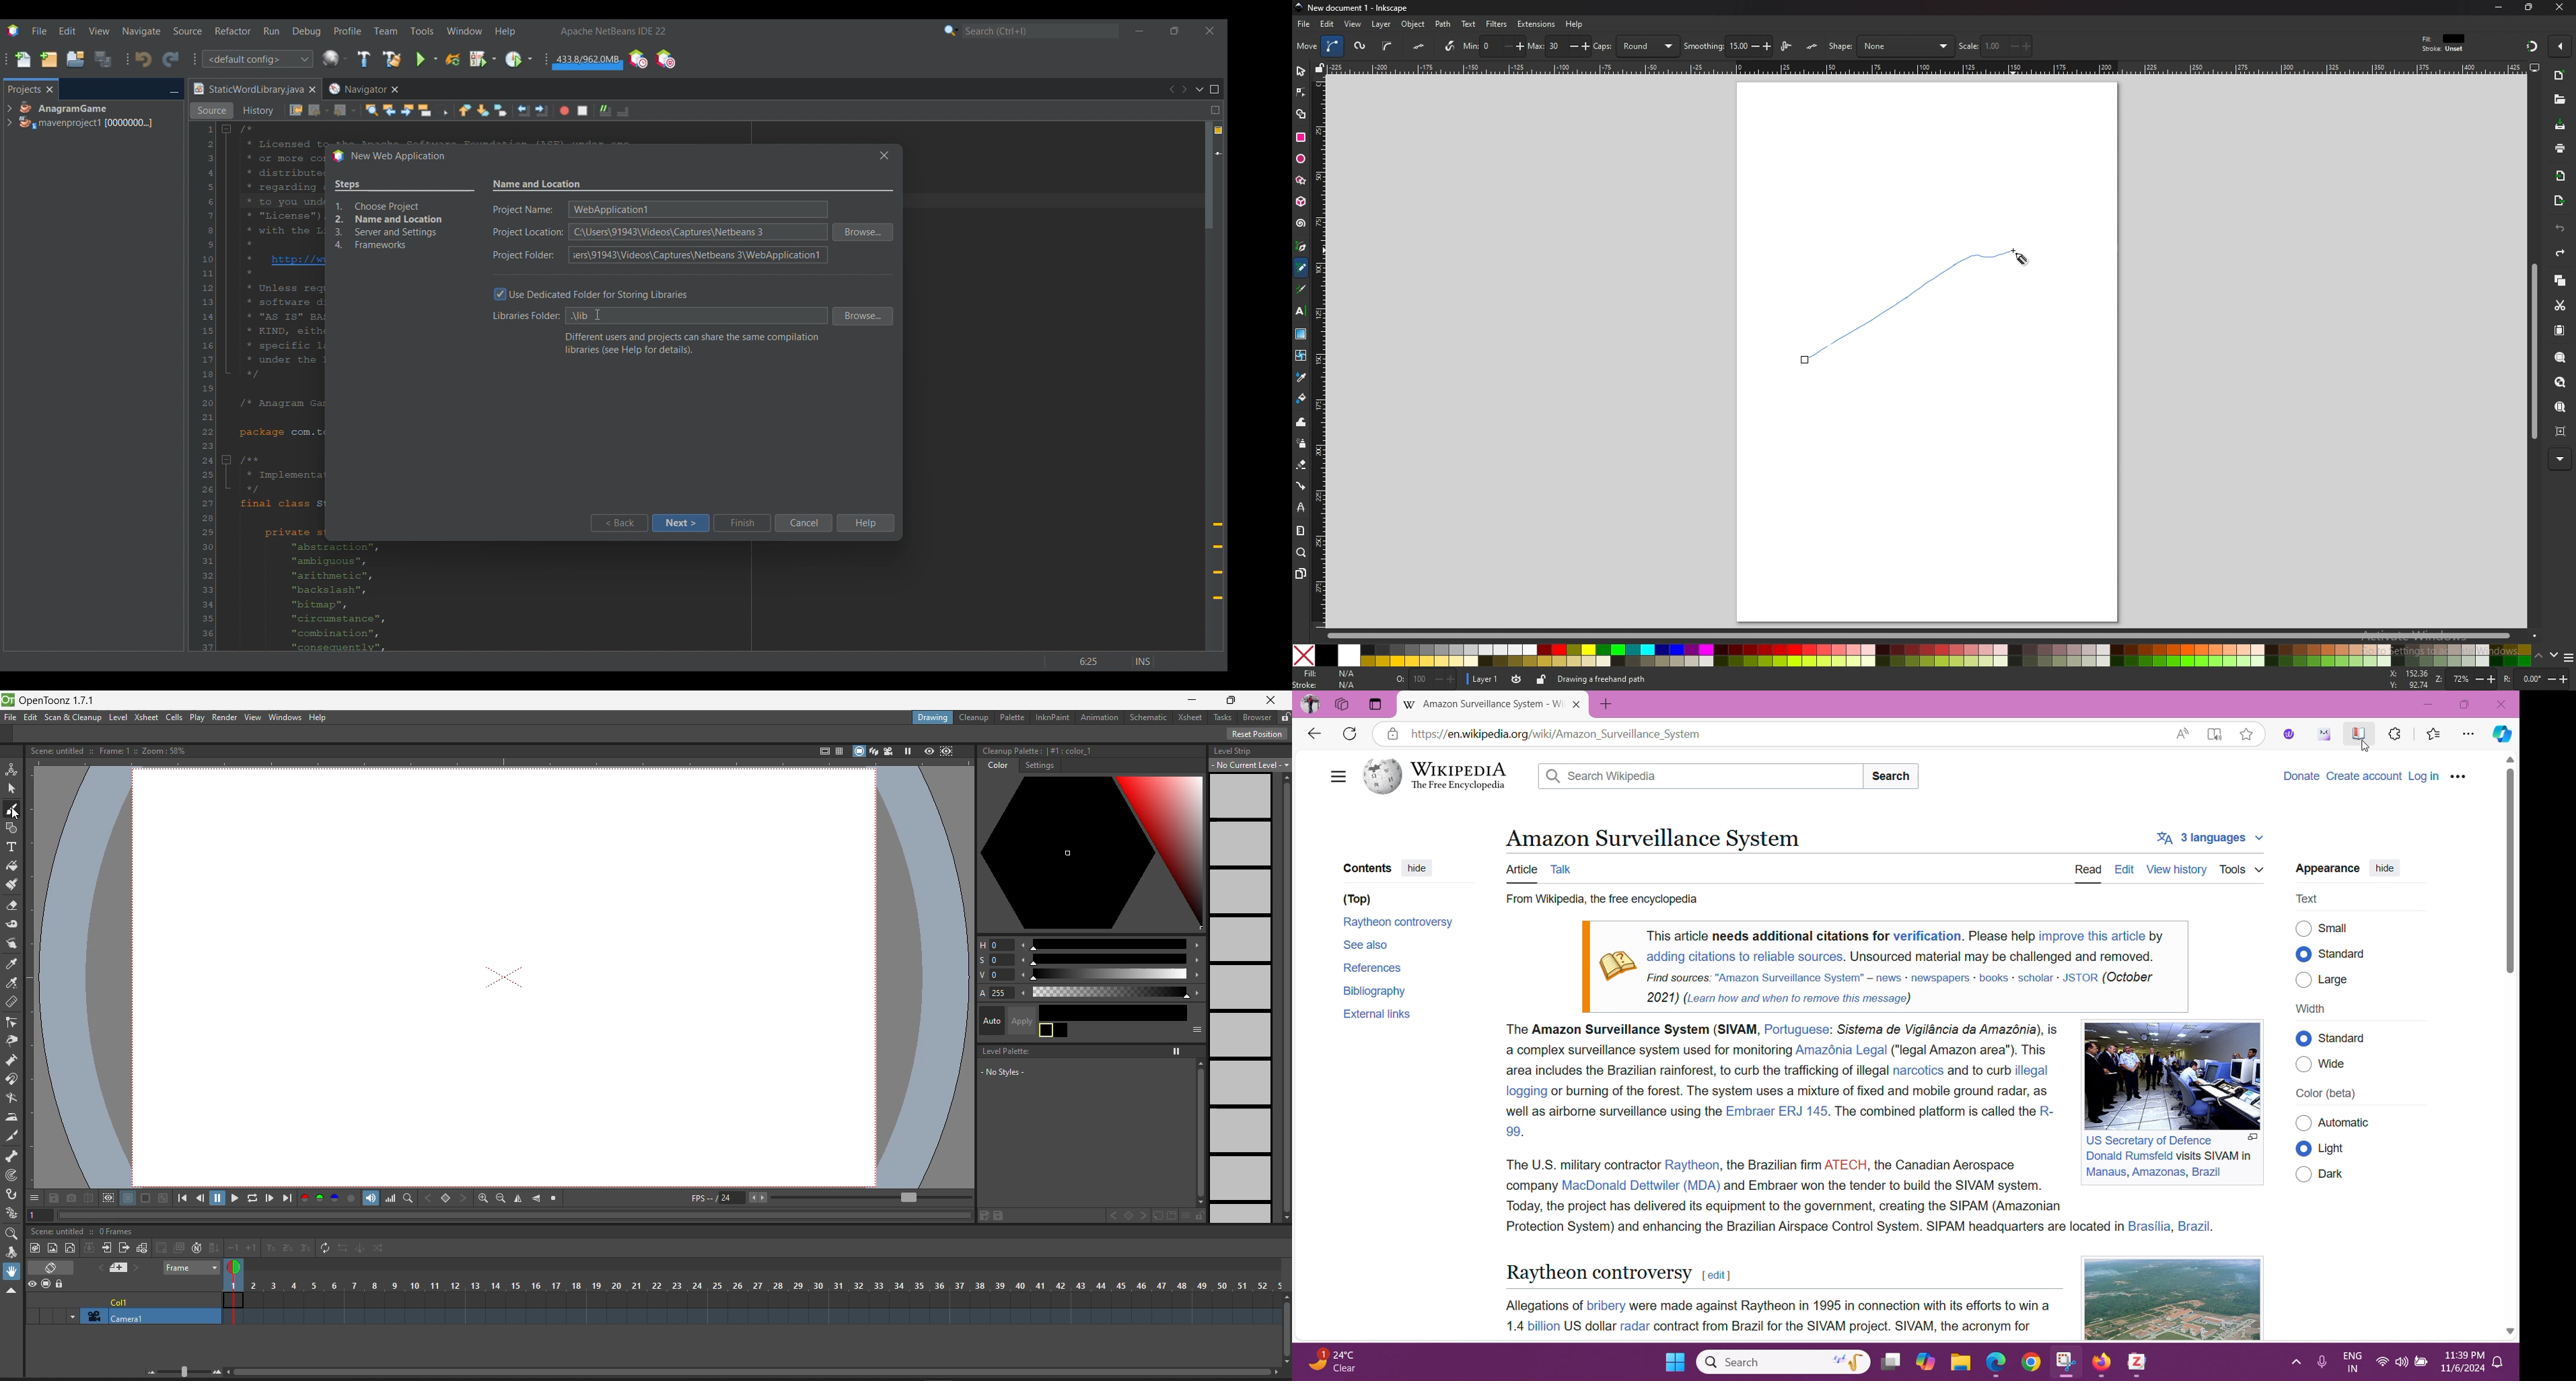 This screenshot has height=1400, width=2576. I want to click on move right, so click(1196, 991).